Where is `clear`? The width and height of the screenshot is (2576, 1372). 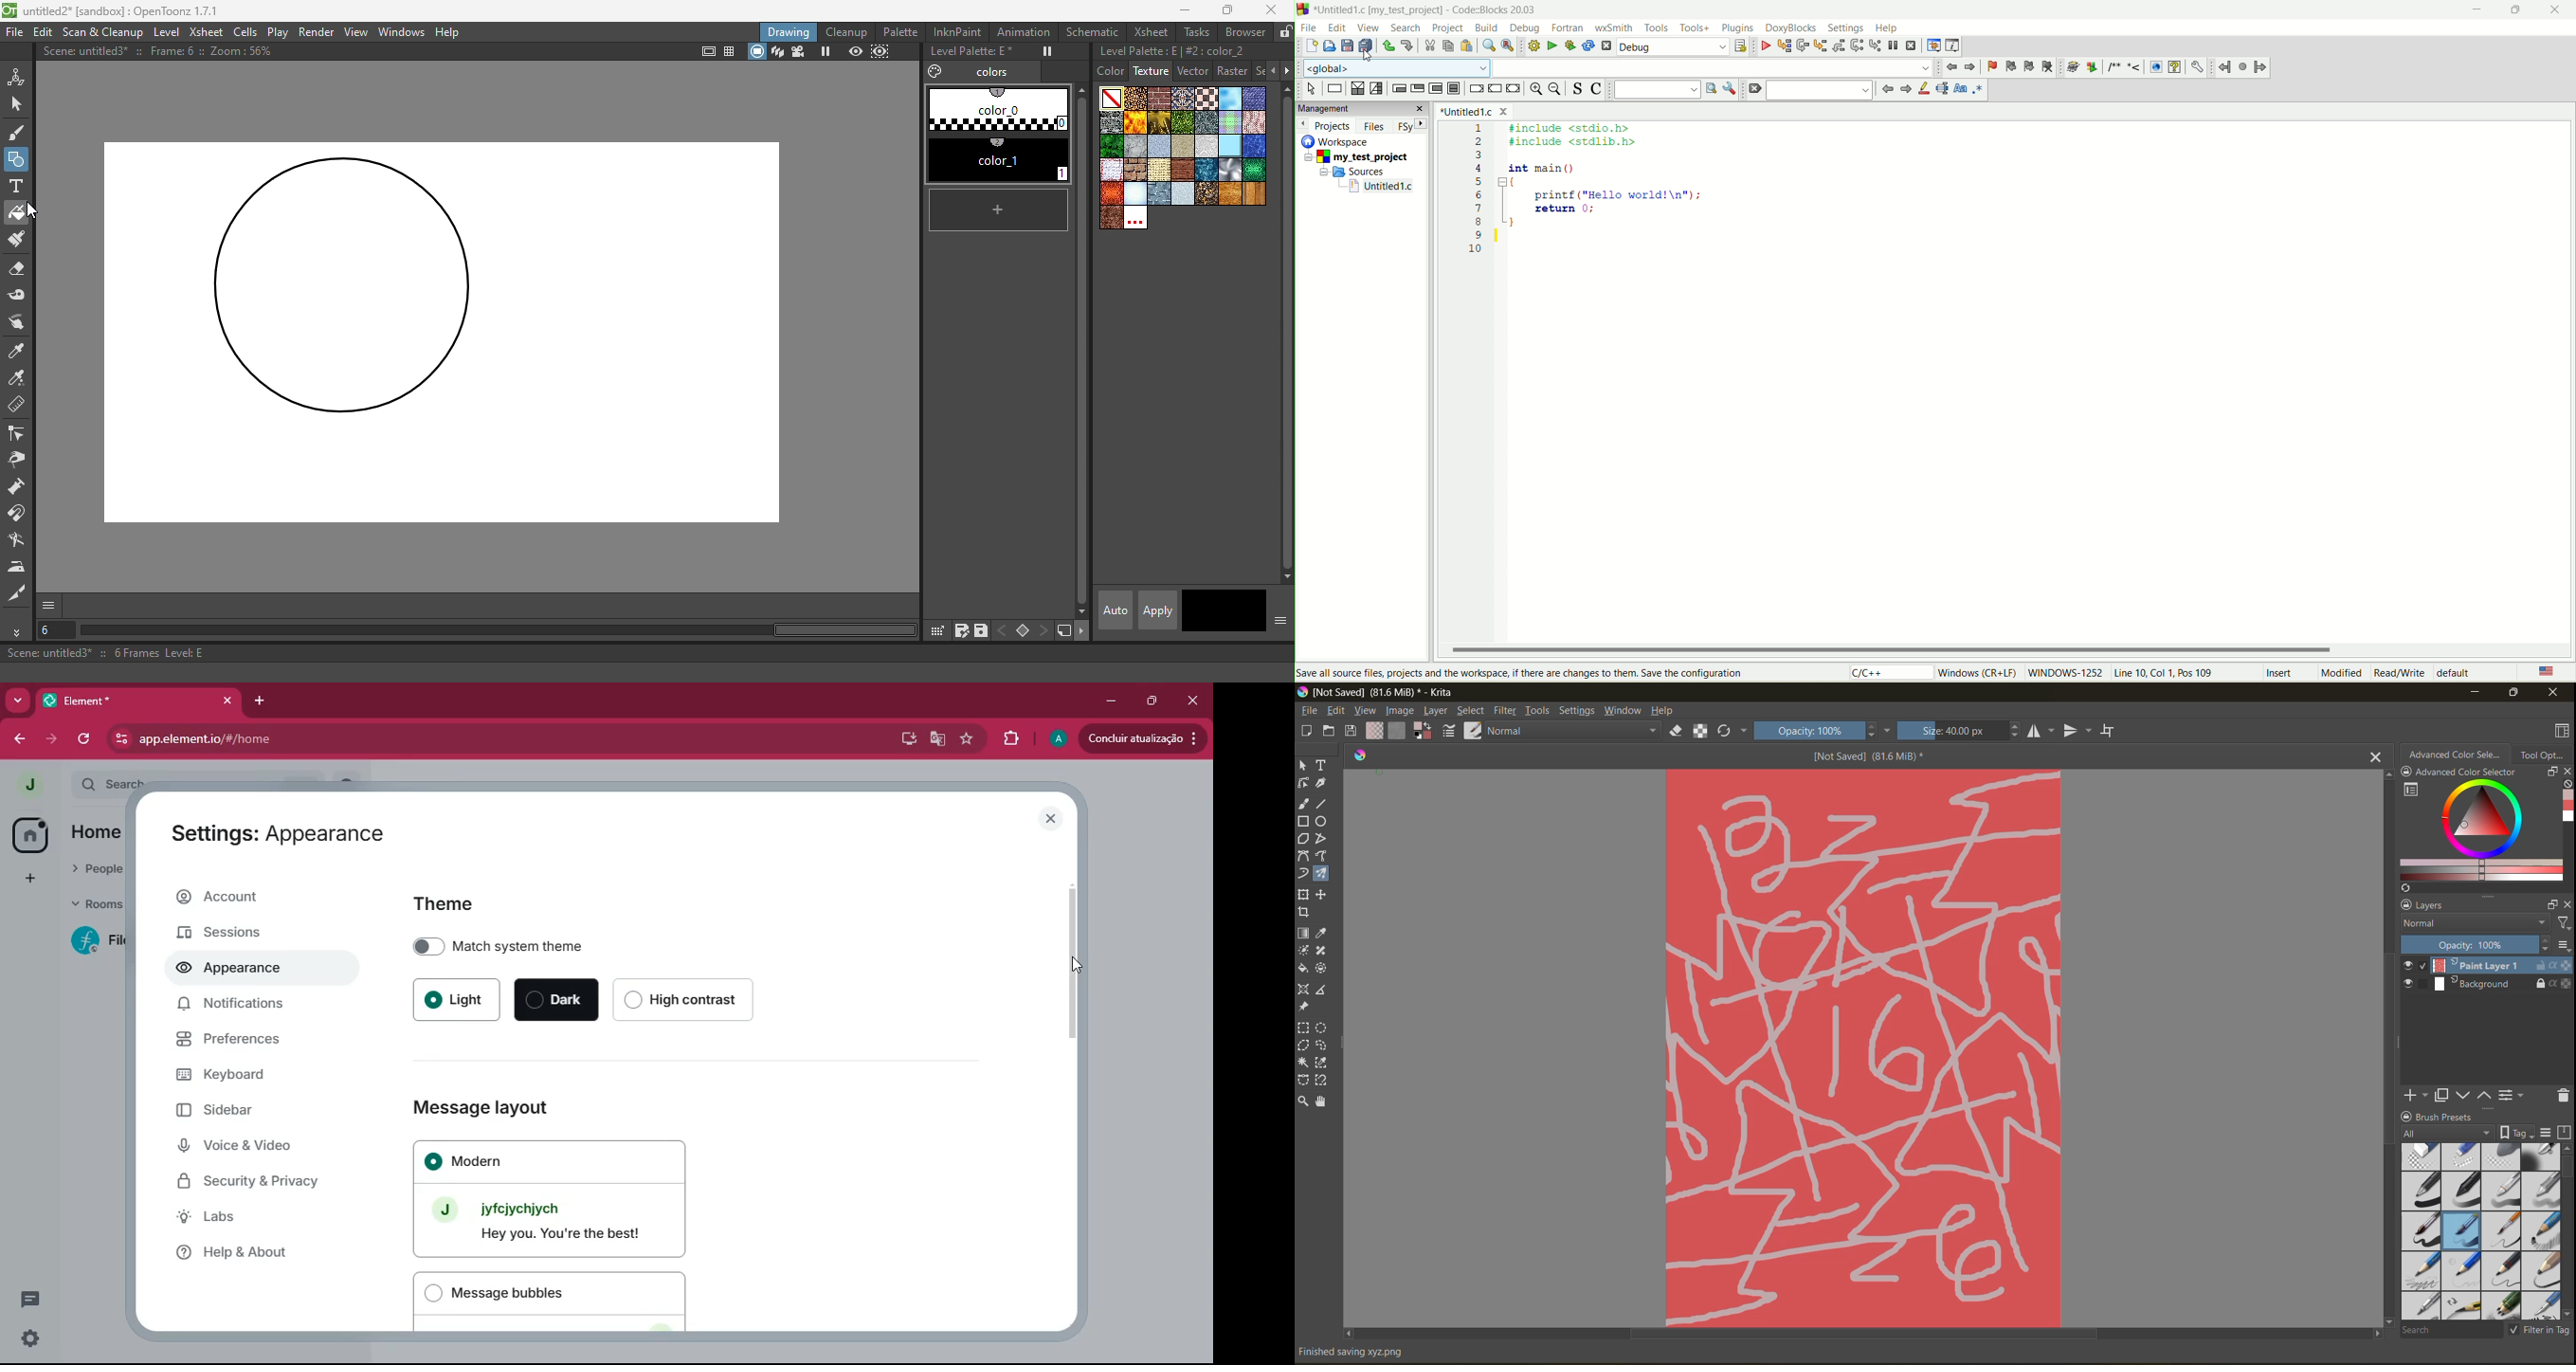 clear is located at coordinates (1753, 89).